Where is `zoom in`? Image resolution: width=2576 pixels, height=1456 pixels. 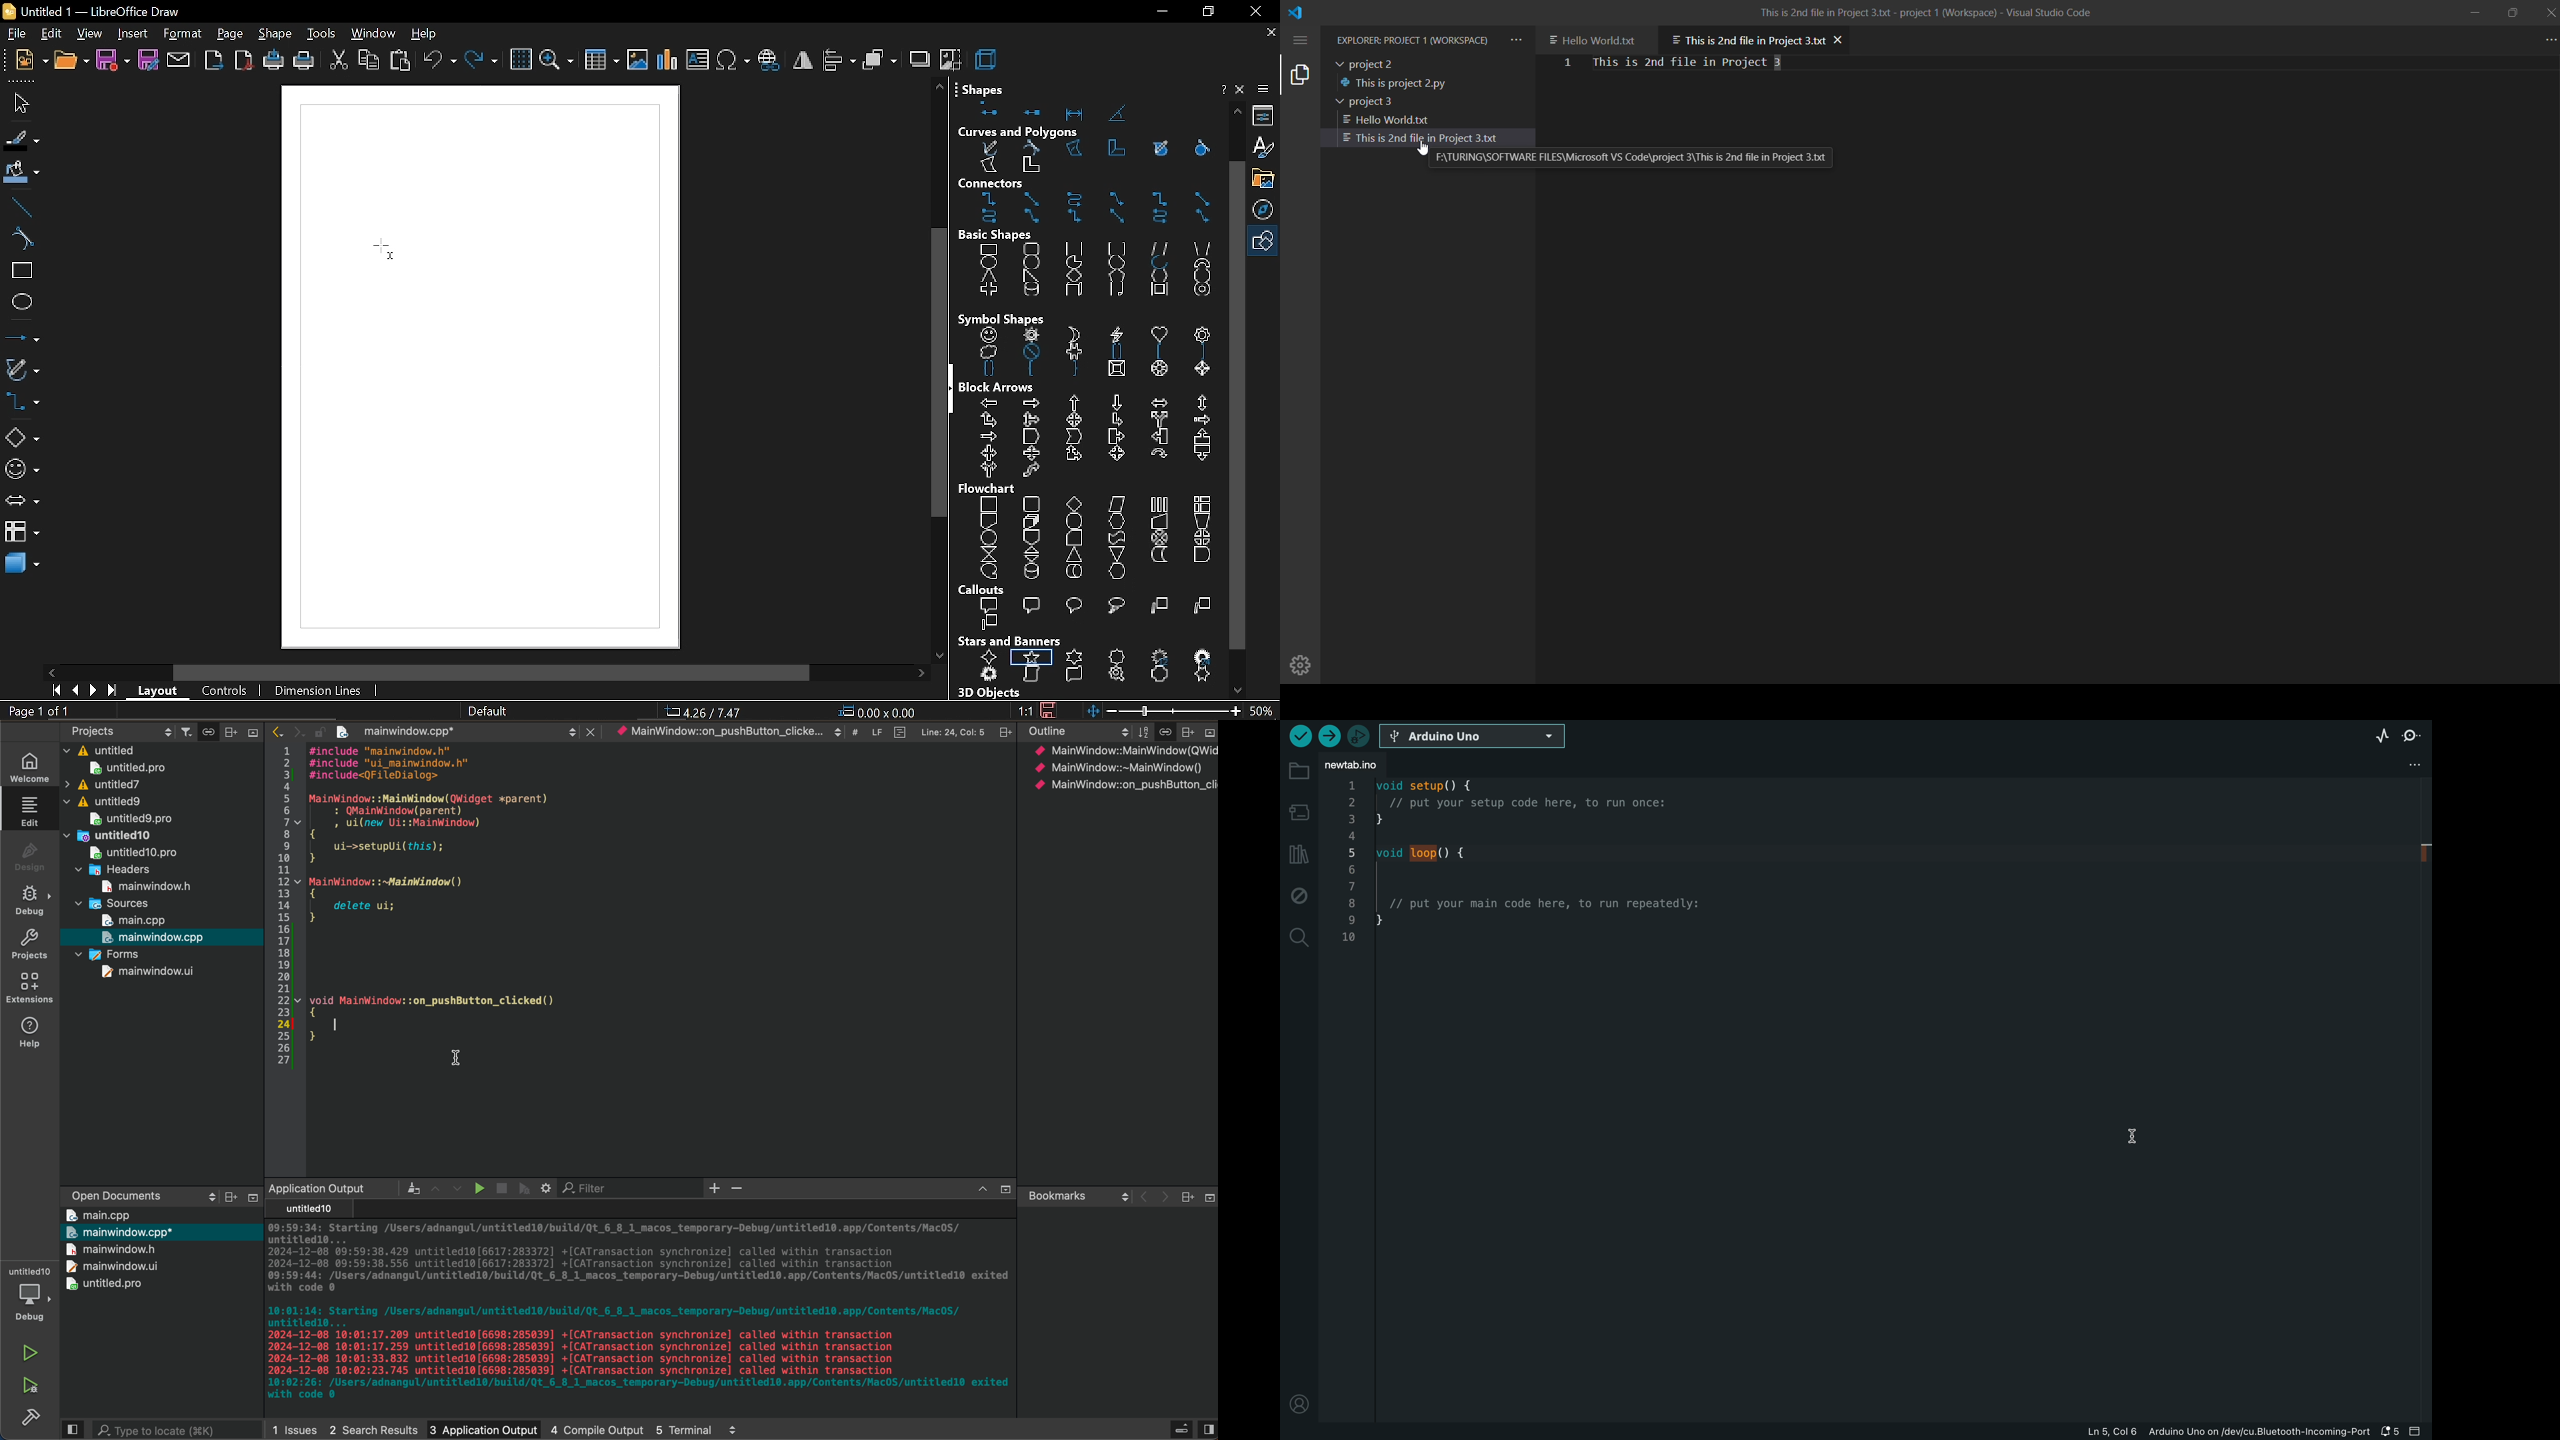 zoom in is located at coordinates (715, 1189).